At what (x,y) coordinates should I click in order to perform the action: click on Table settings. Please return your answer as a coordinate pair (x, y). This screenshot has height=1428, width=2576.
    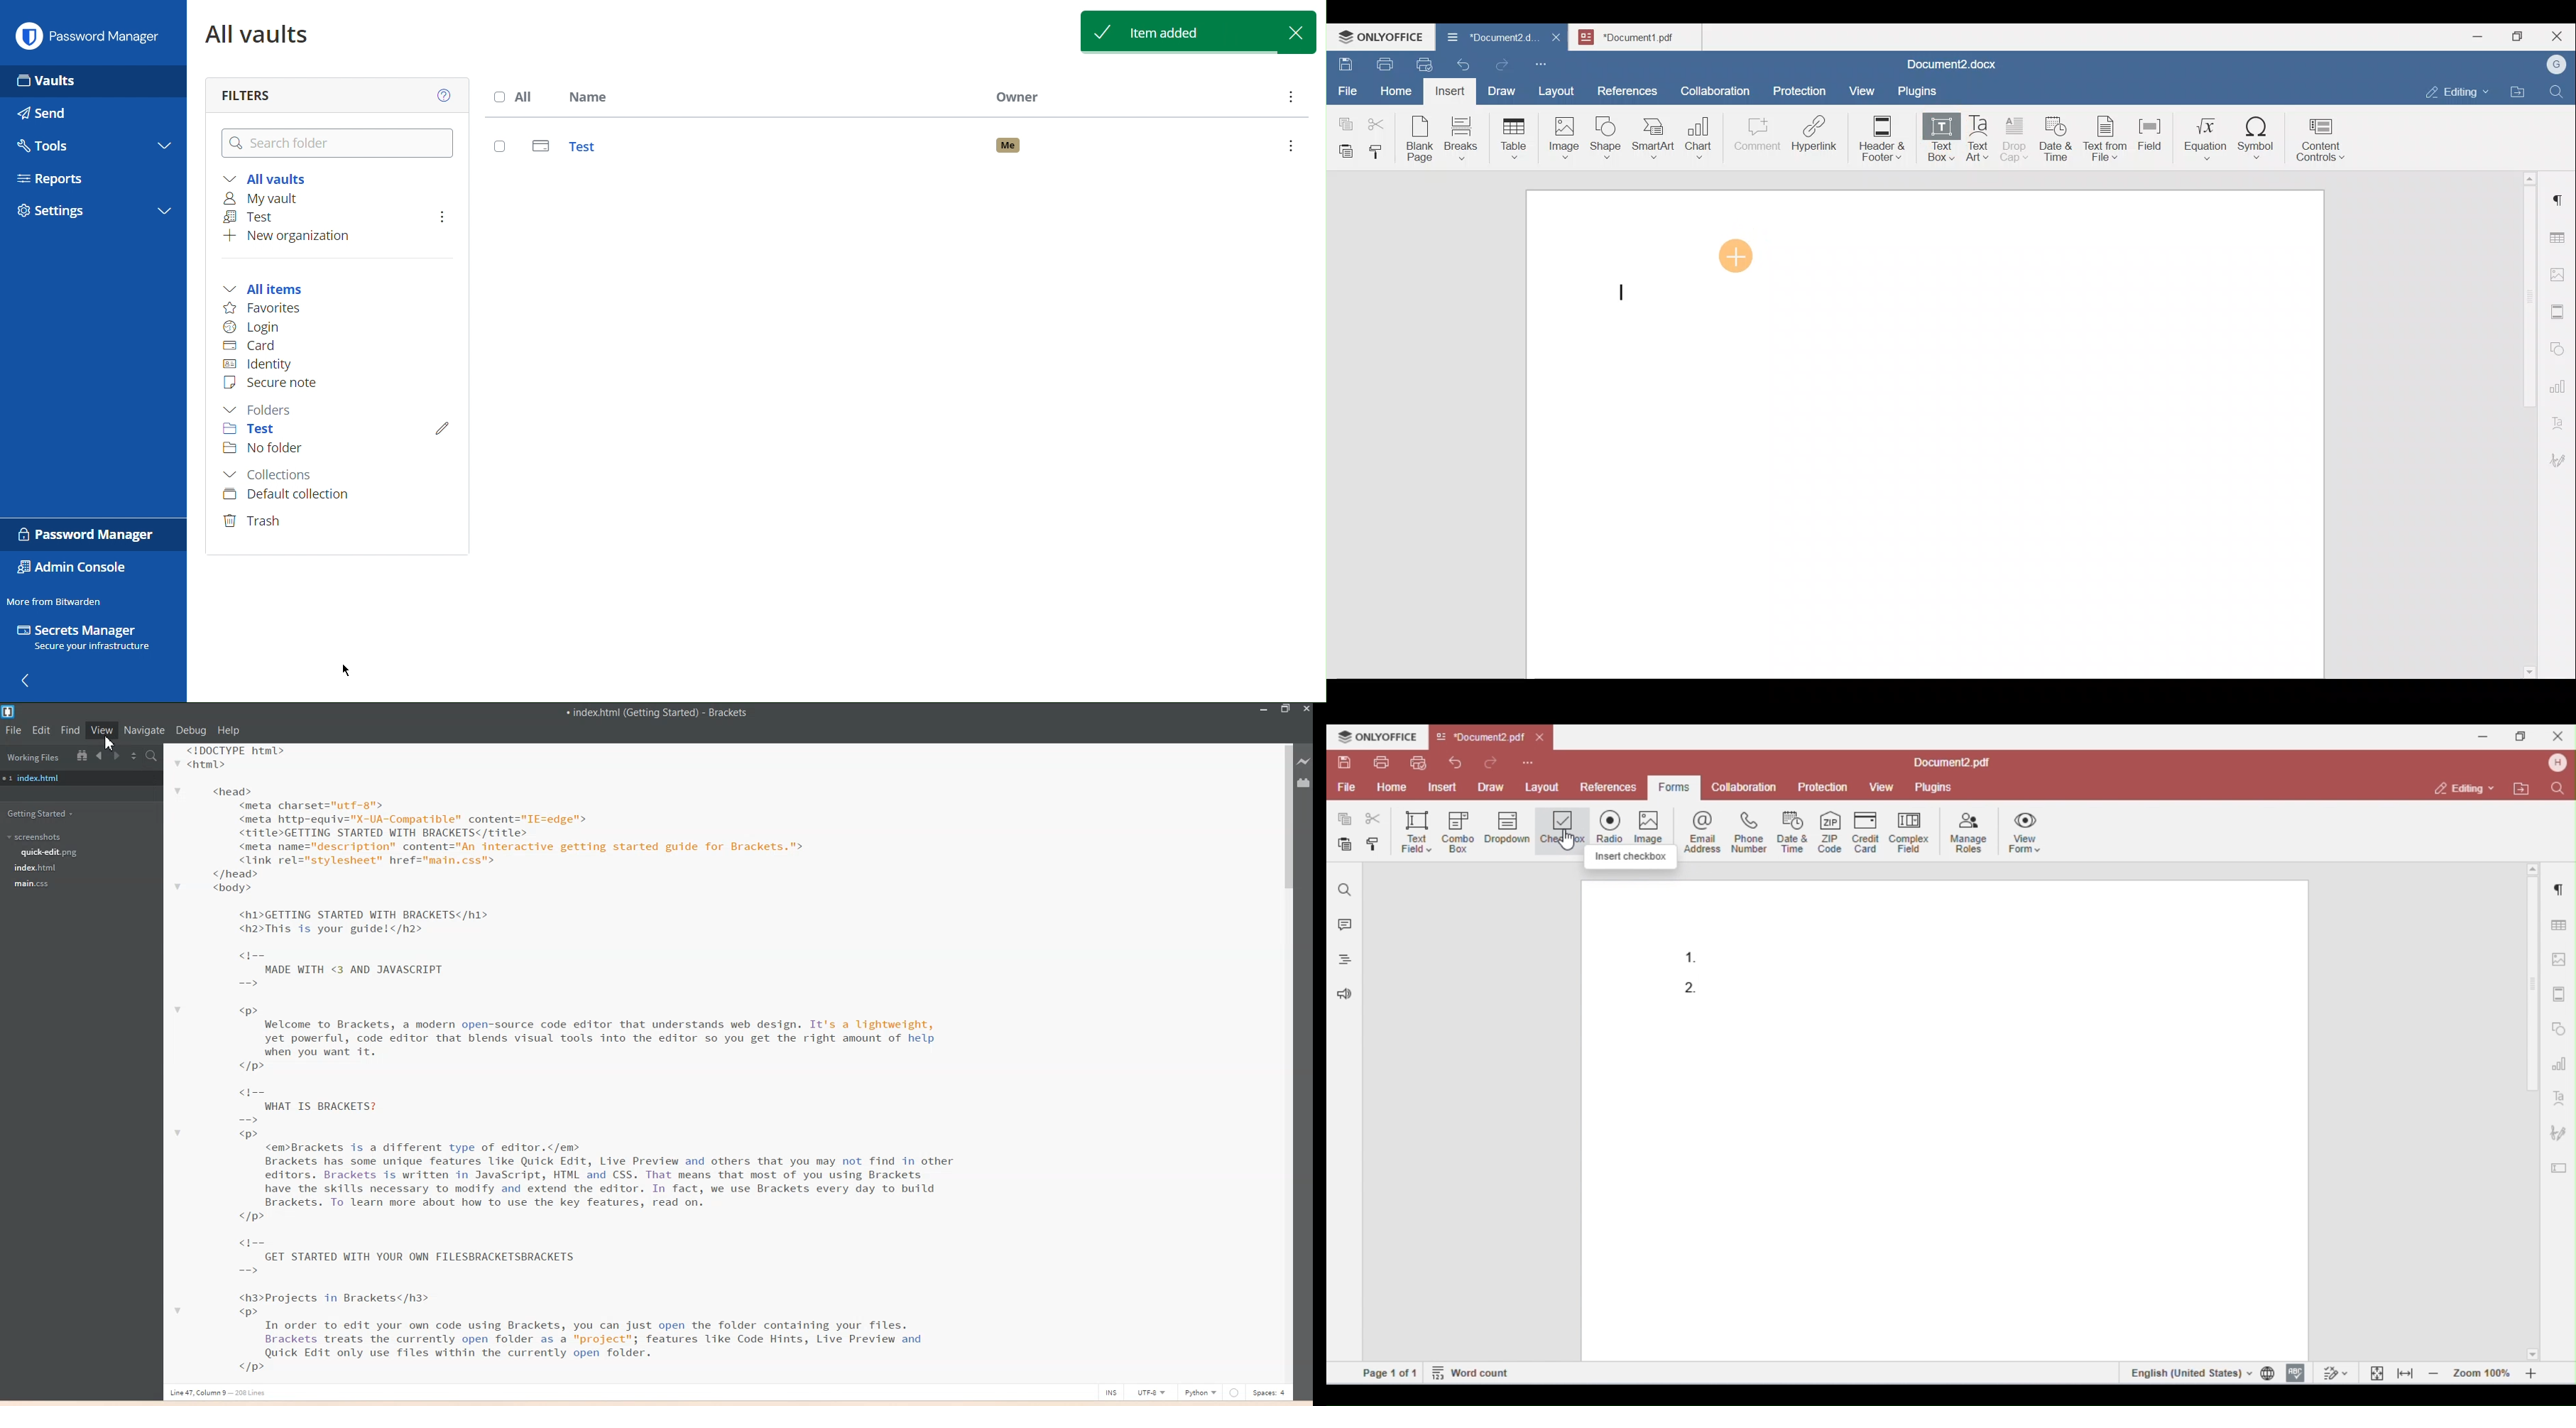
    Looking at the image, I should click on (2560, 236).